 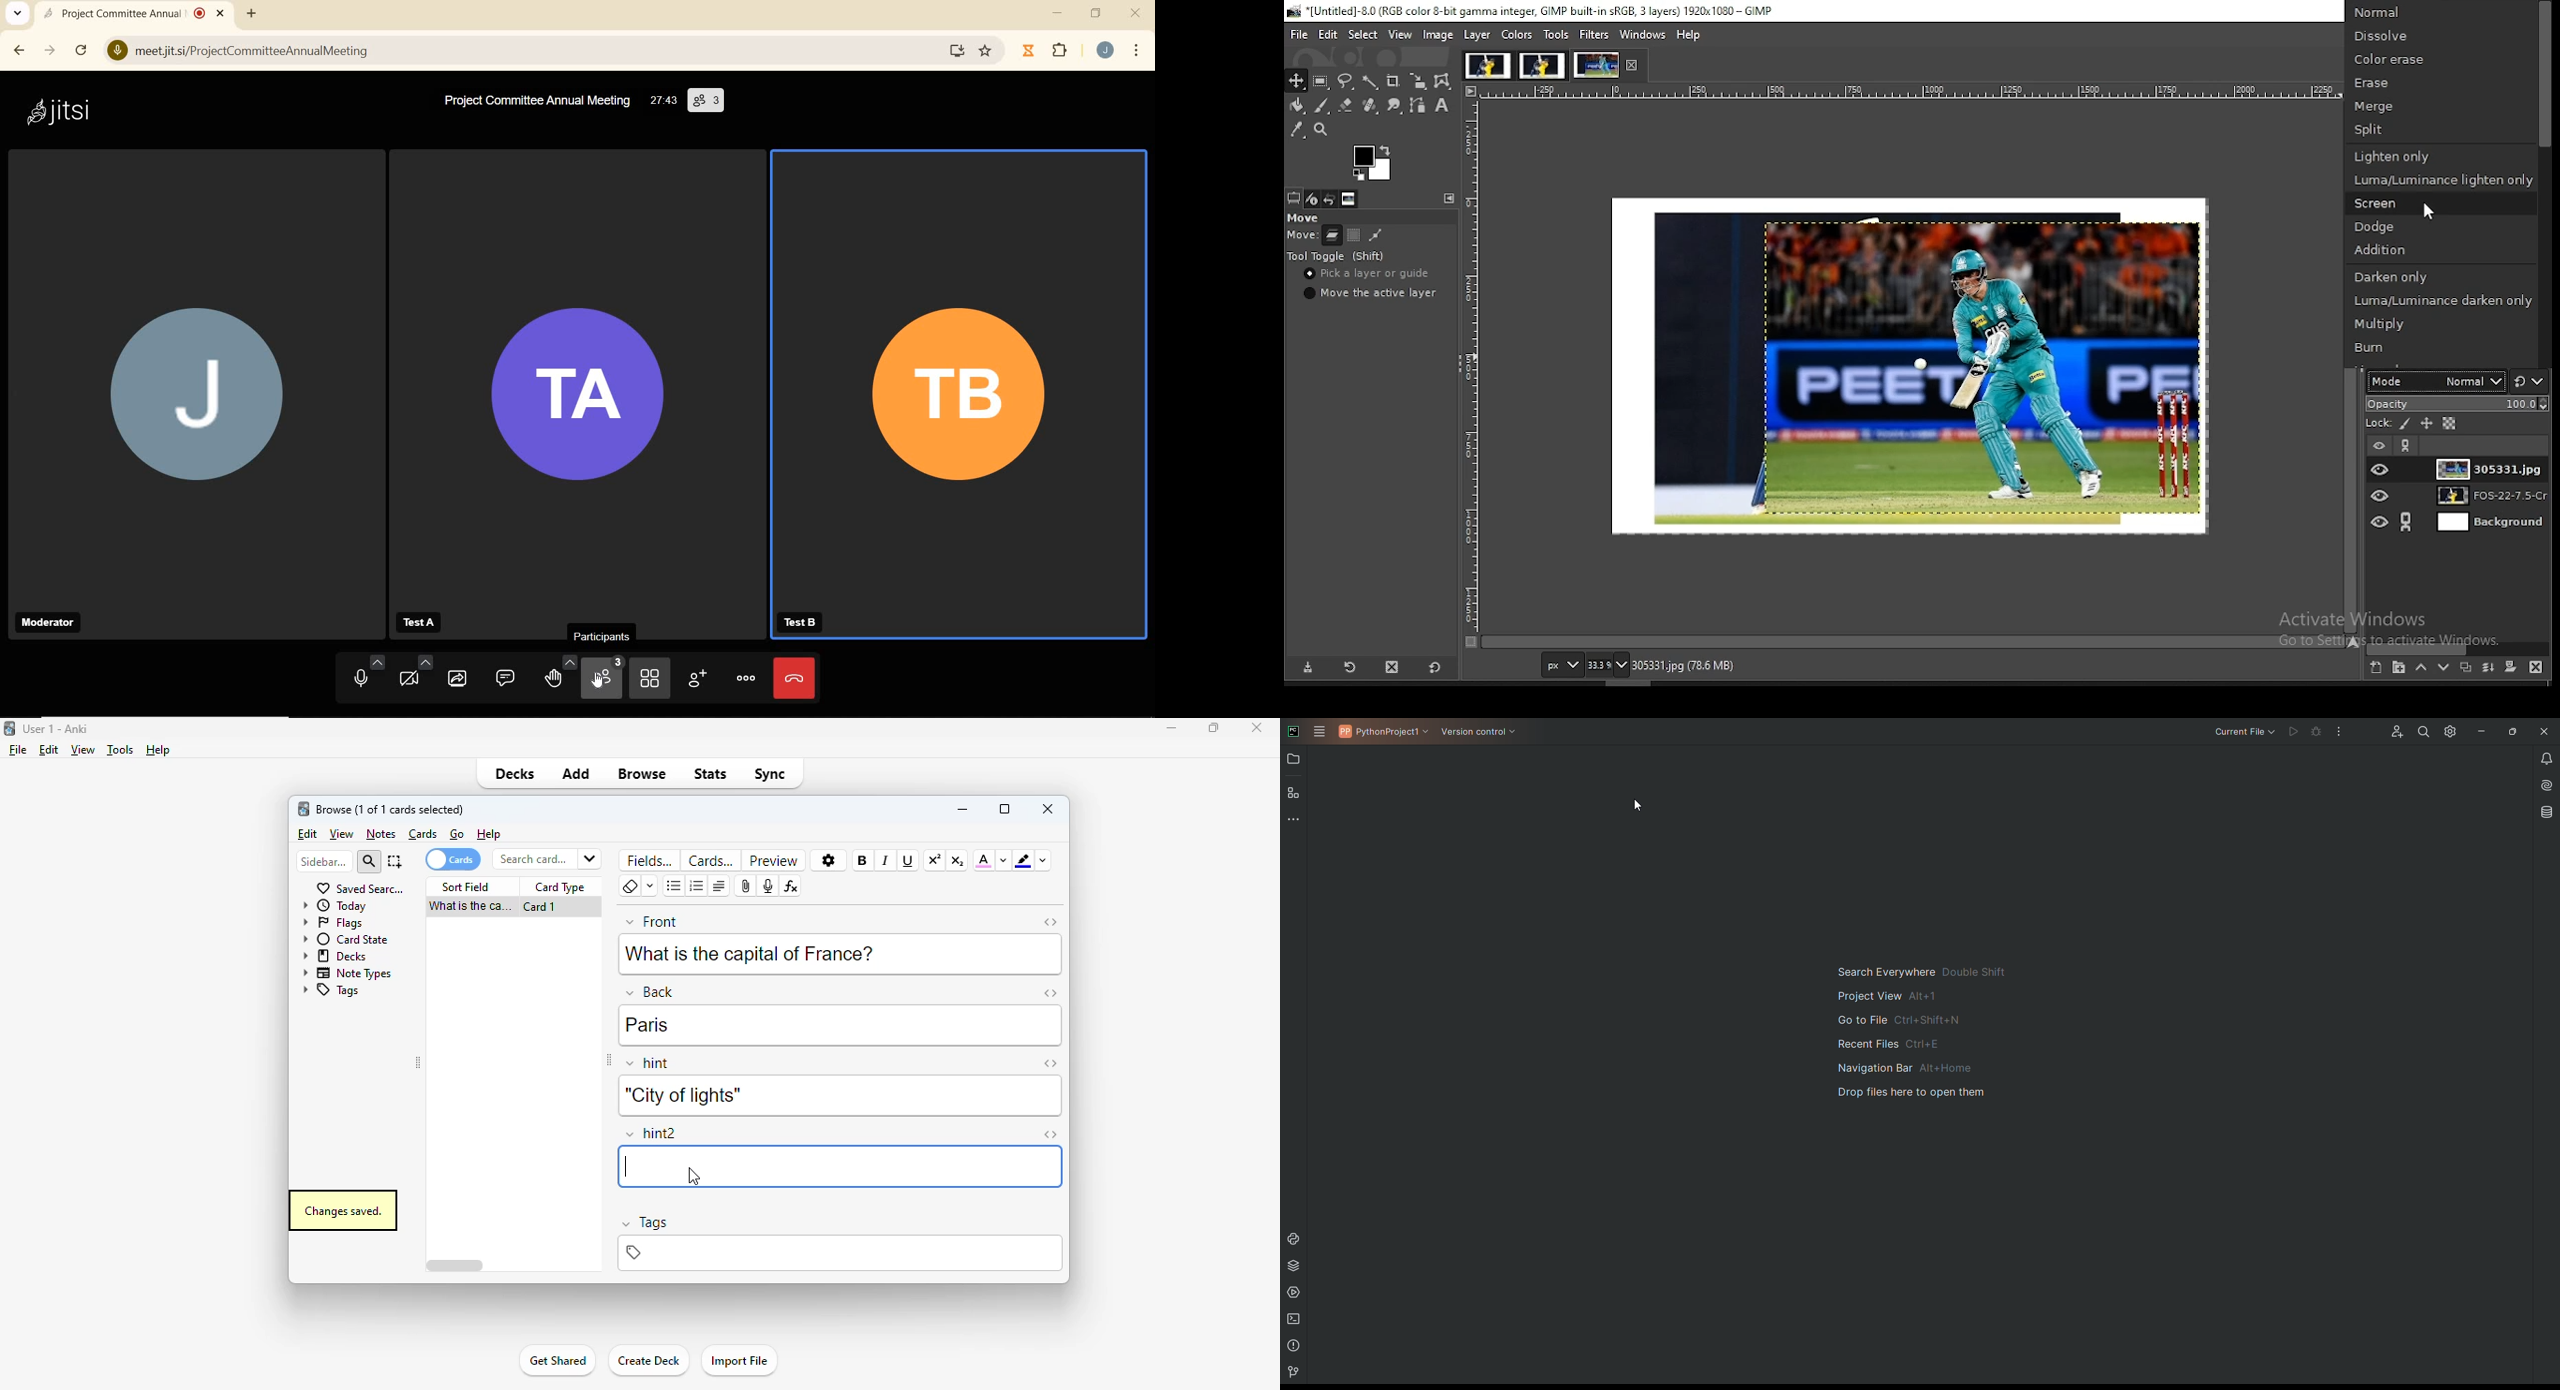 I want to click on color erase, so click(x=2441, y=62).